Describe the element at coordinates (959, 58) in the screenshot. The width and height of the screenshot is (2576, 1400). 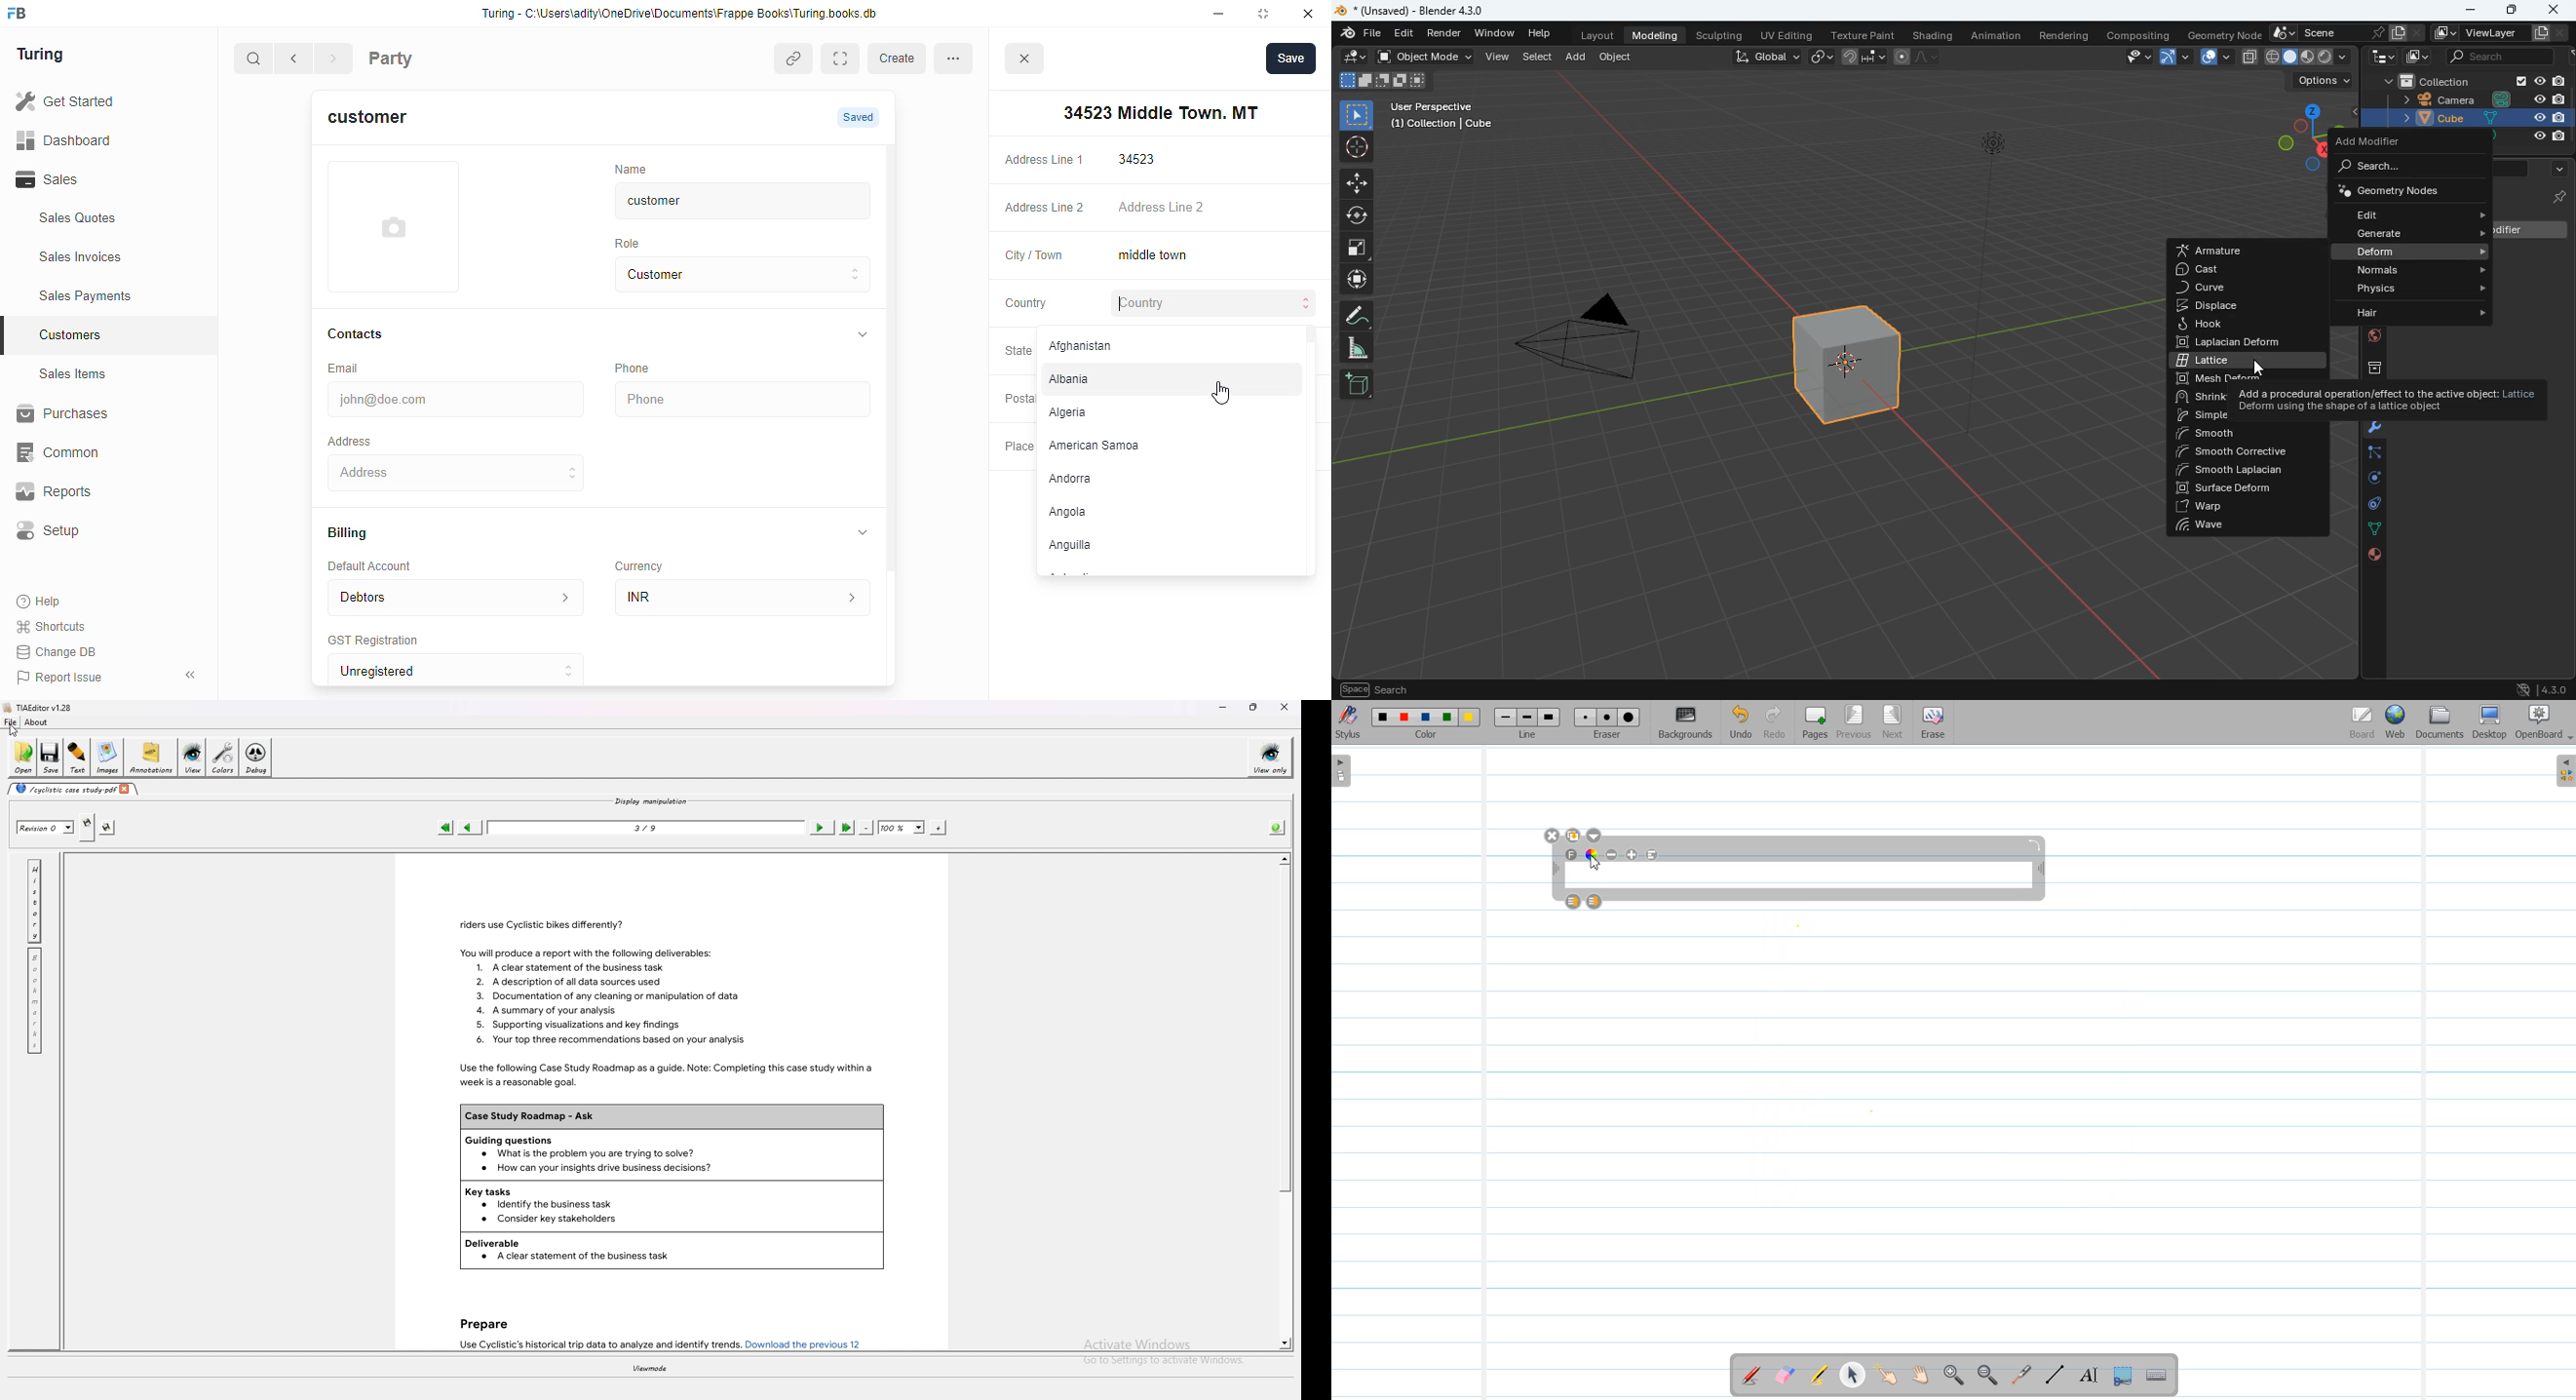
I see `more options` at that location.